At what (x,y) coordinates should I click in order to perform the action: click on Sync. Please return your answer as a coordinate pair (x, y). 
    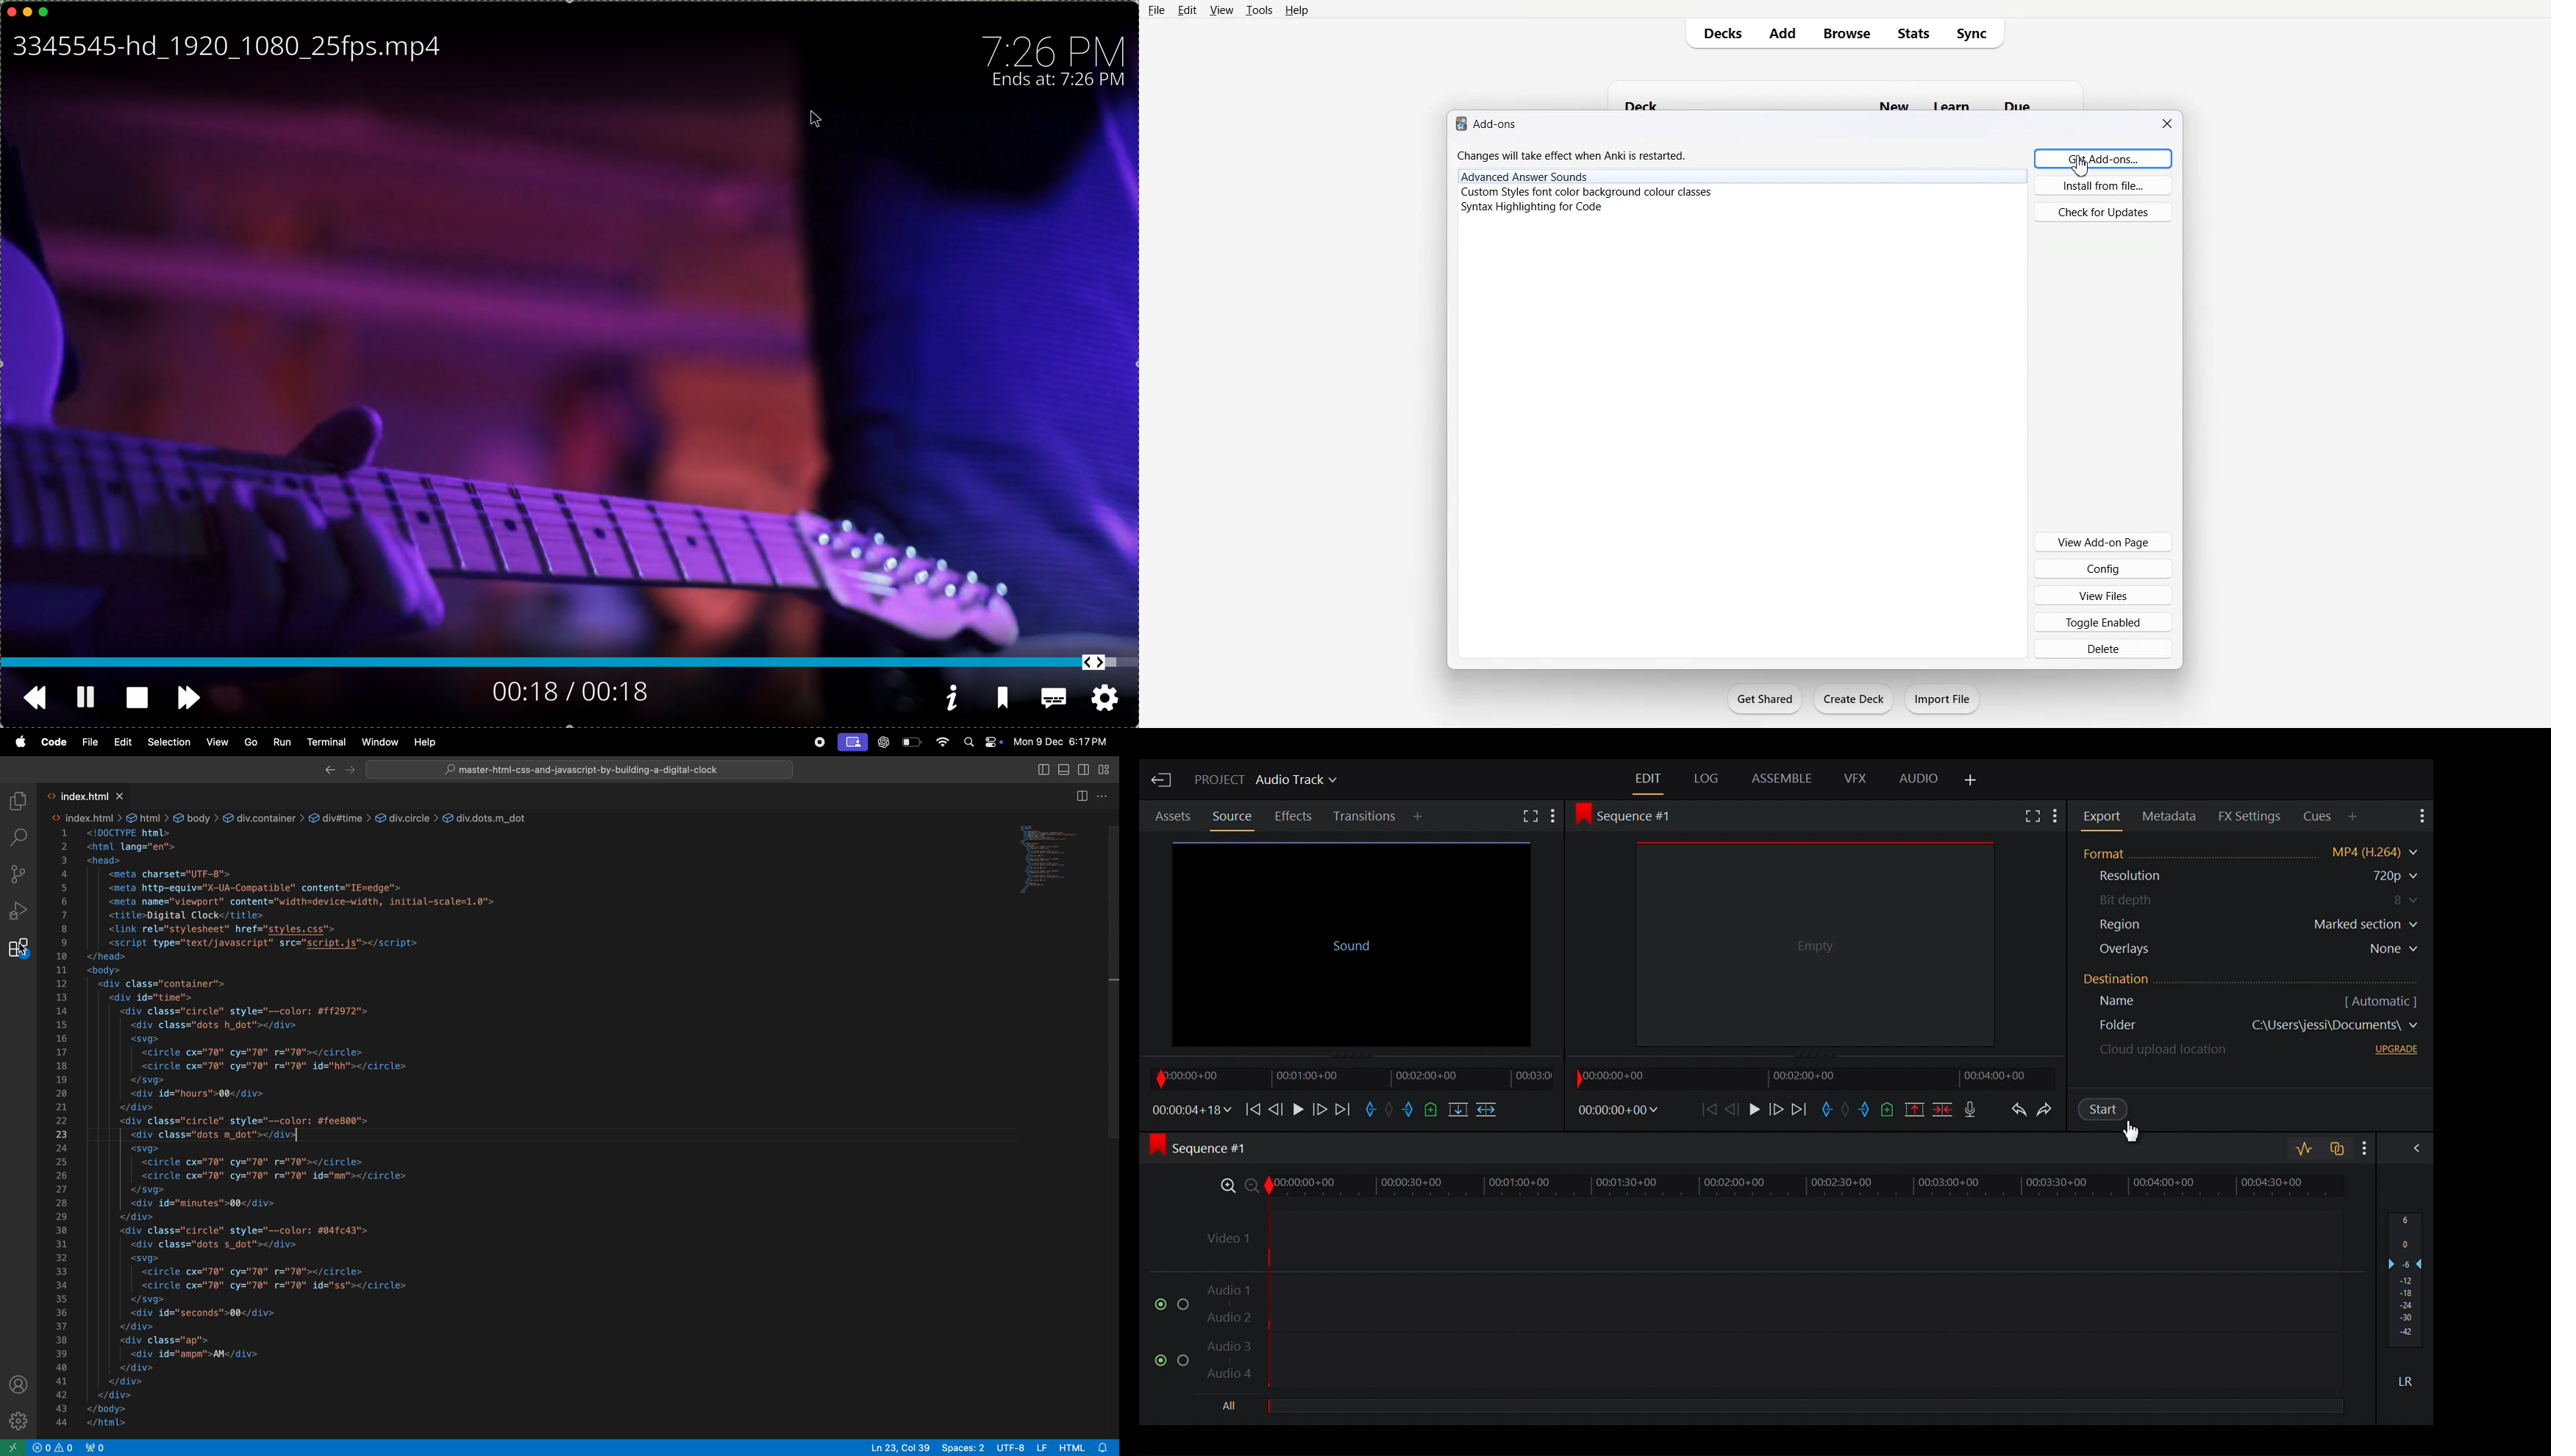
    Looking at the image, I should click on (1976, 33).